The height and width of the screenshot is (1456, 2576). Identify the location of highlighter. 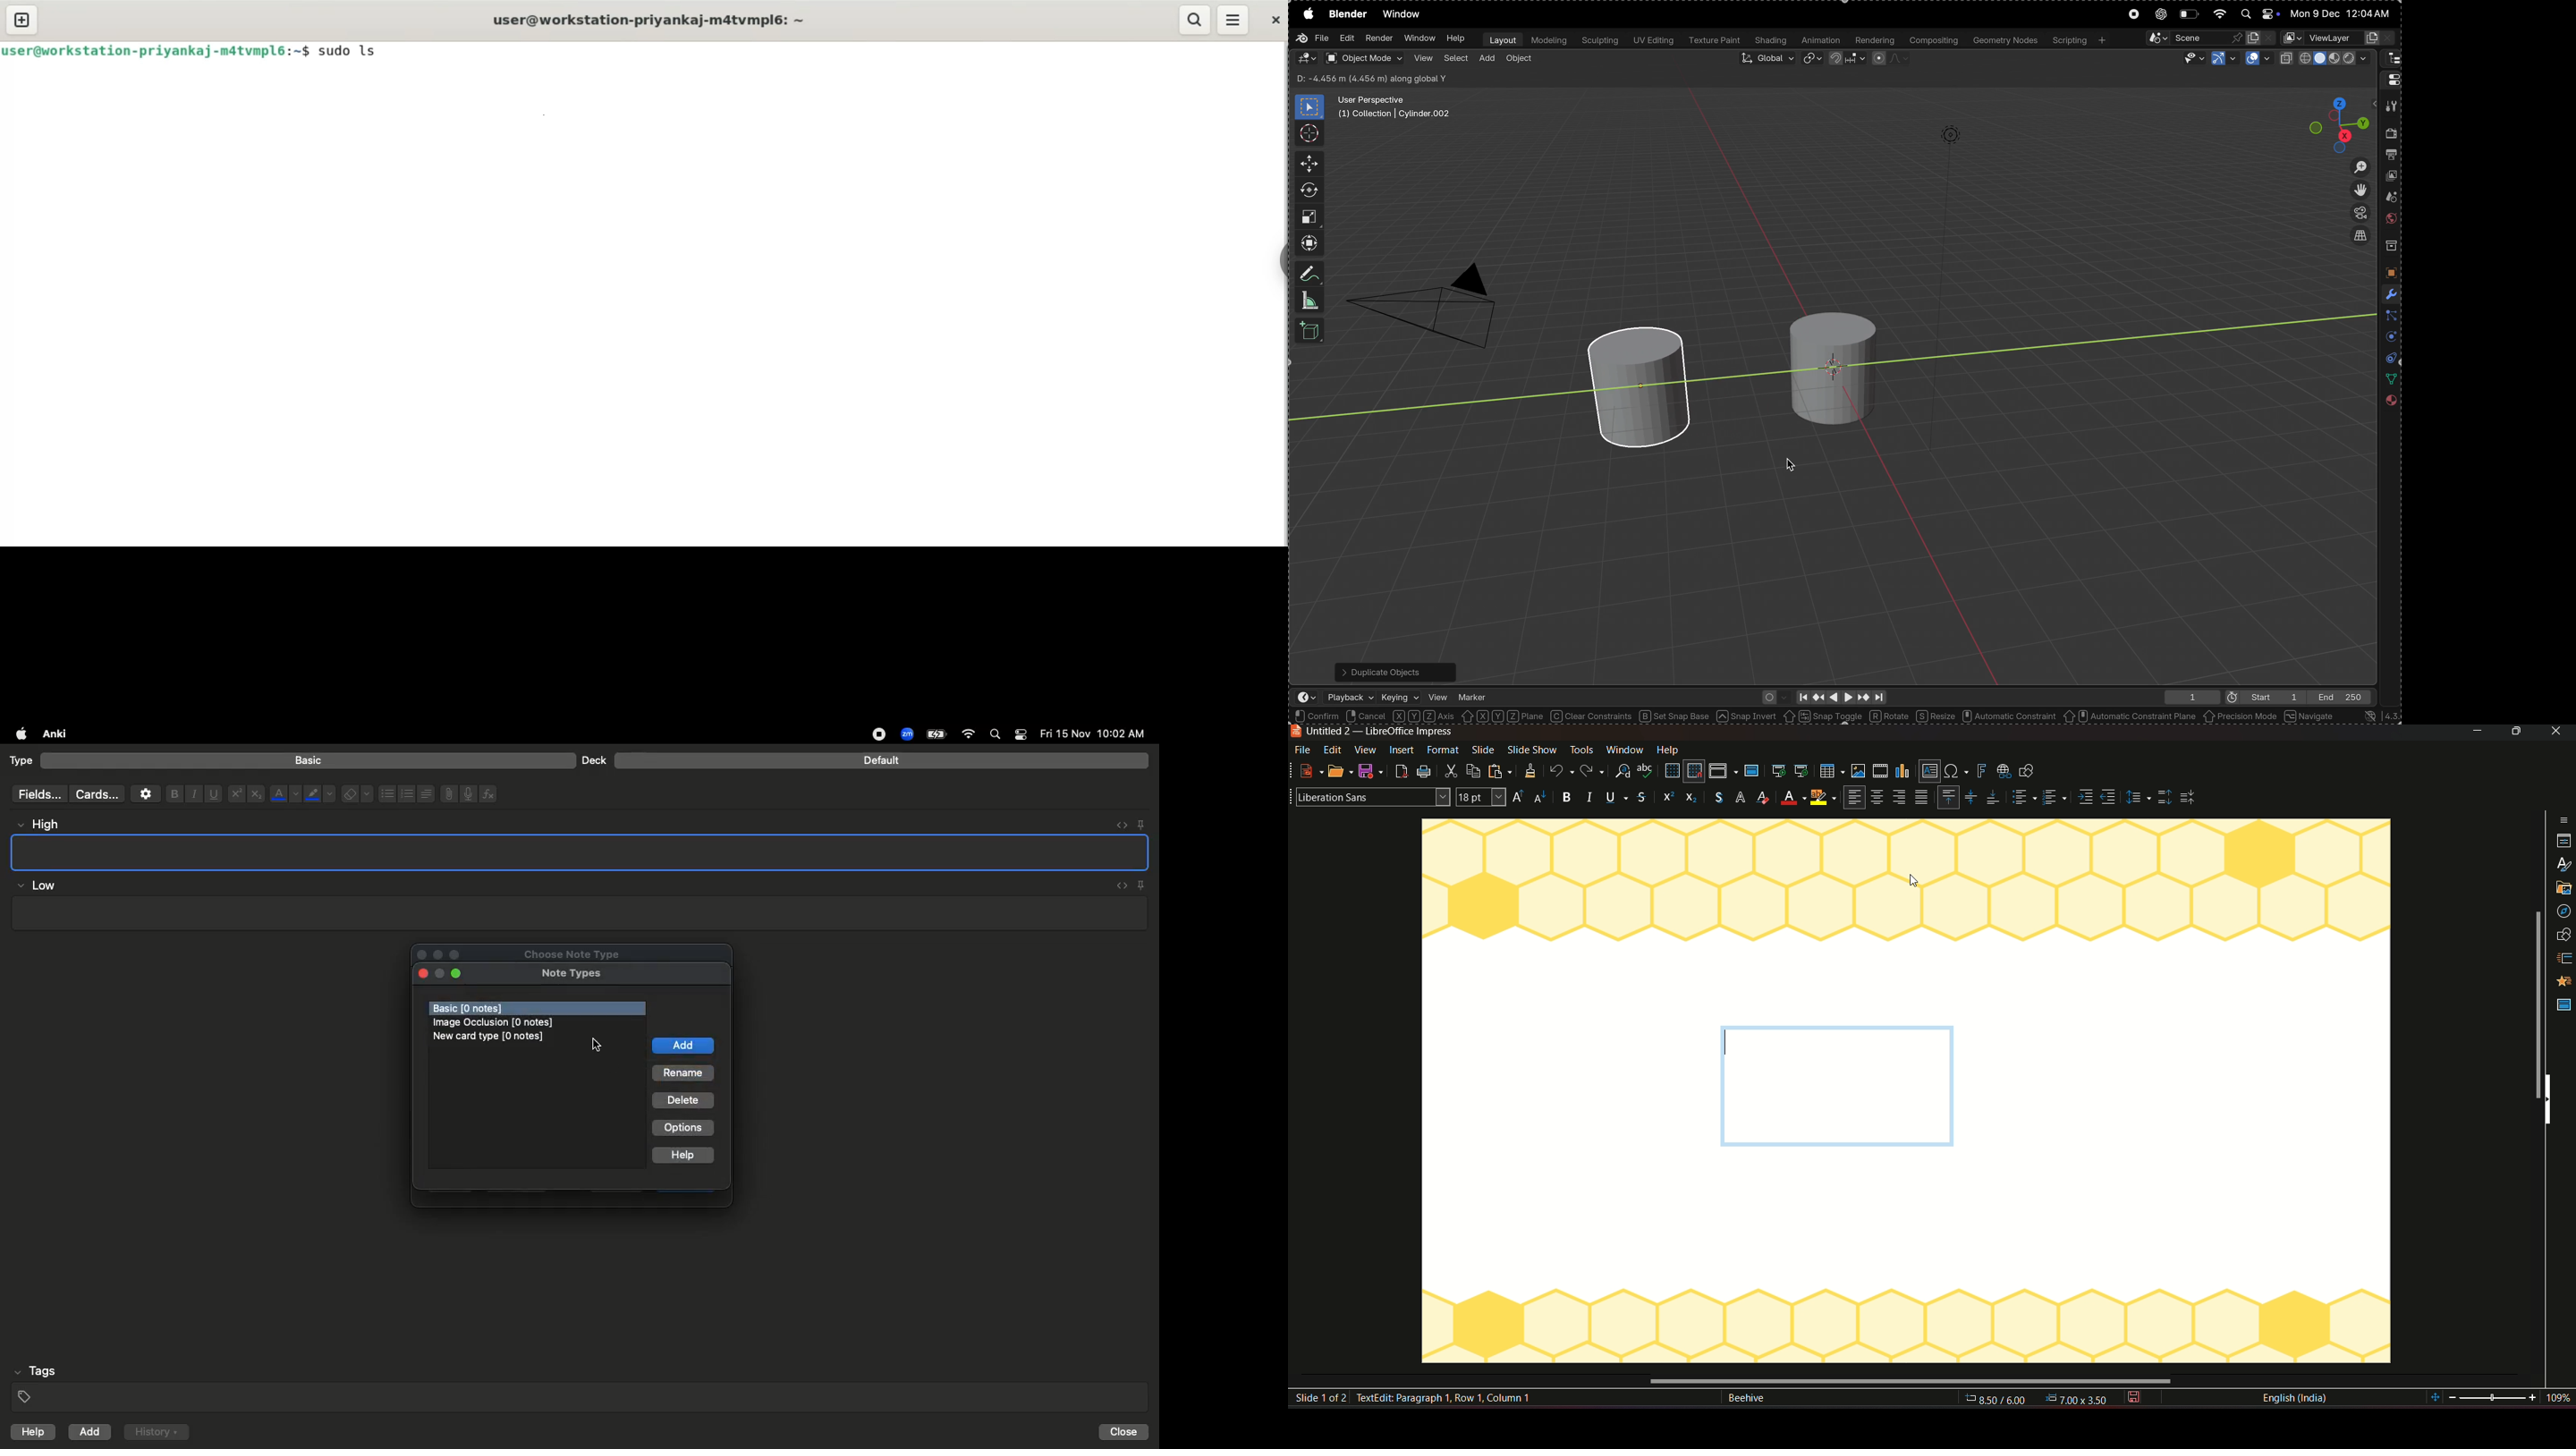
(1824, 799).